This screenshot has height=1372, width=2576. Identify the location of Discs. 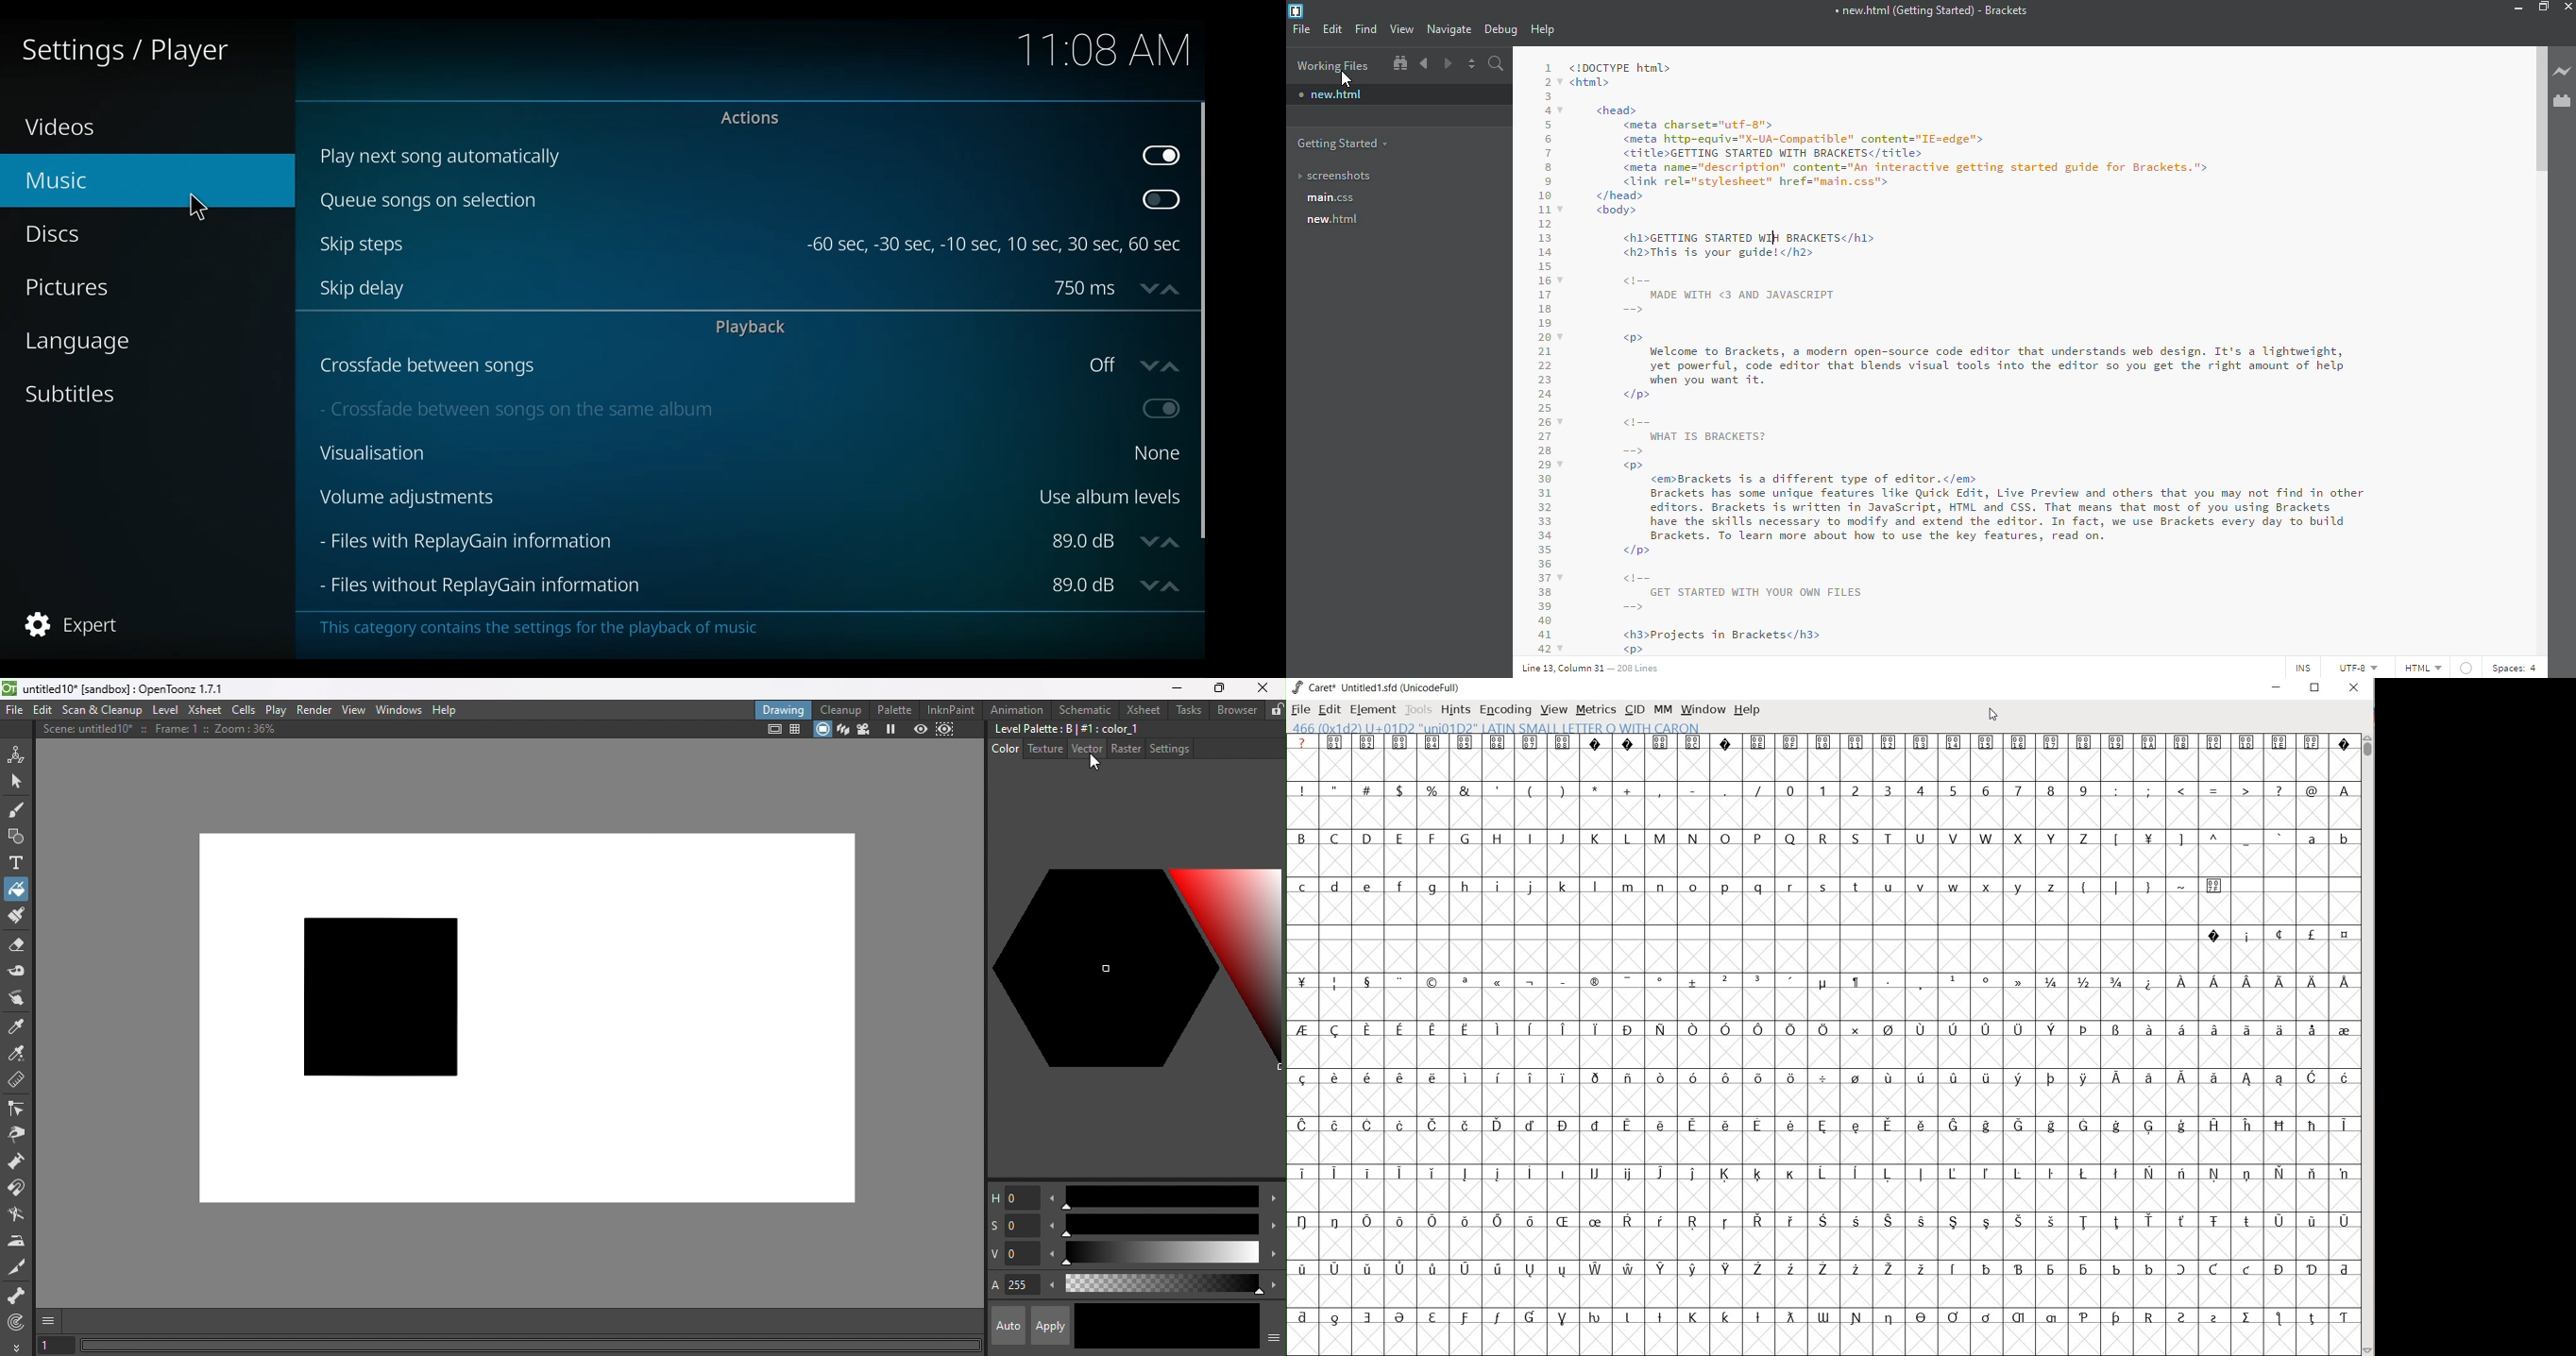
(58, 235).